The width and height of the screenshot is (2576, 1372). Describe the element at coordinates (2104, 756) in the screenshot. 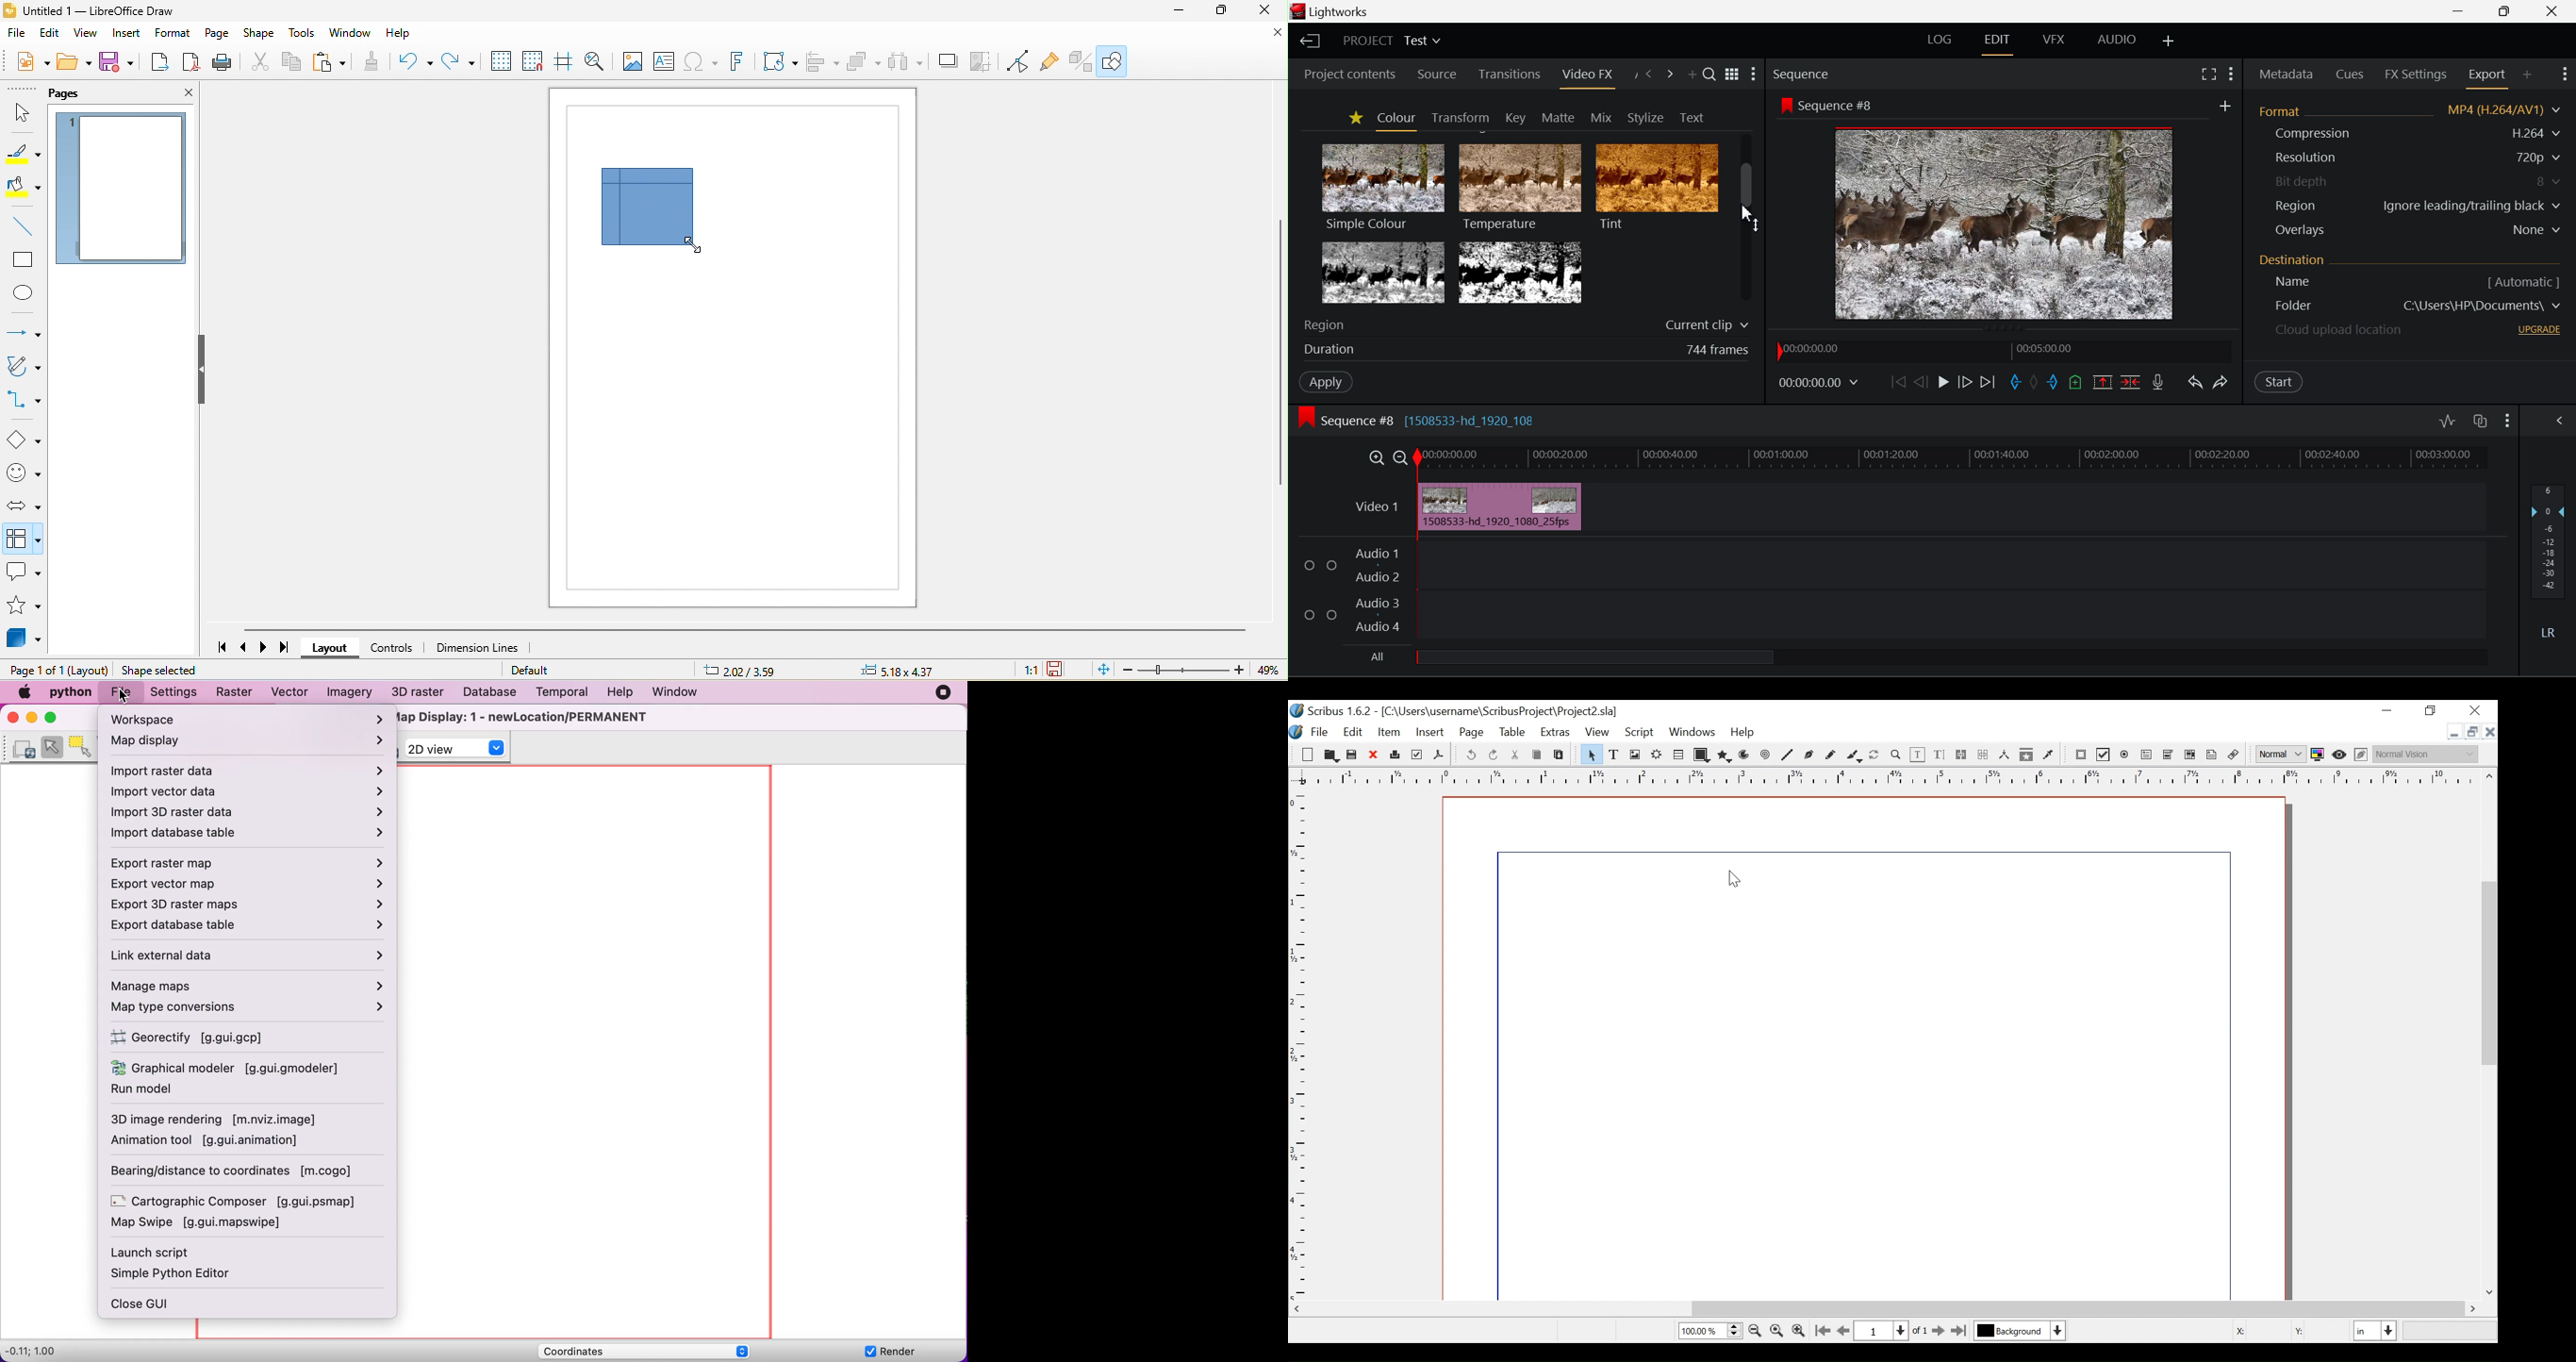

I see `PDF Check Box` at that location.